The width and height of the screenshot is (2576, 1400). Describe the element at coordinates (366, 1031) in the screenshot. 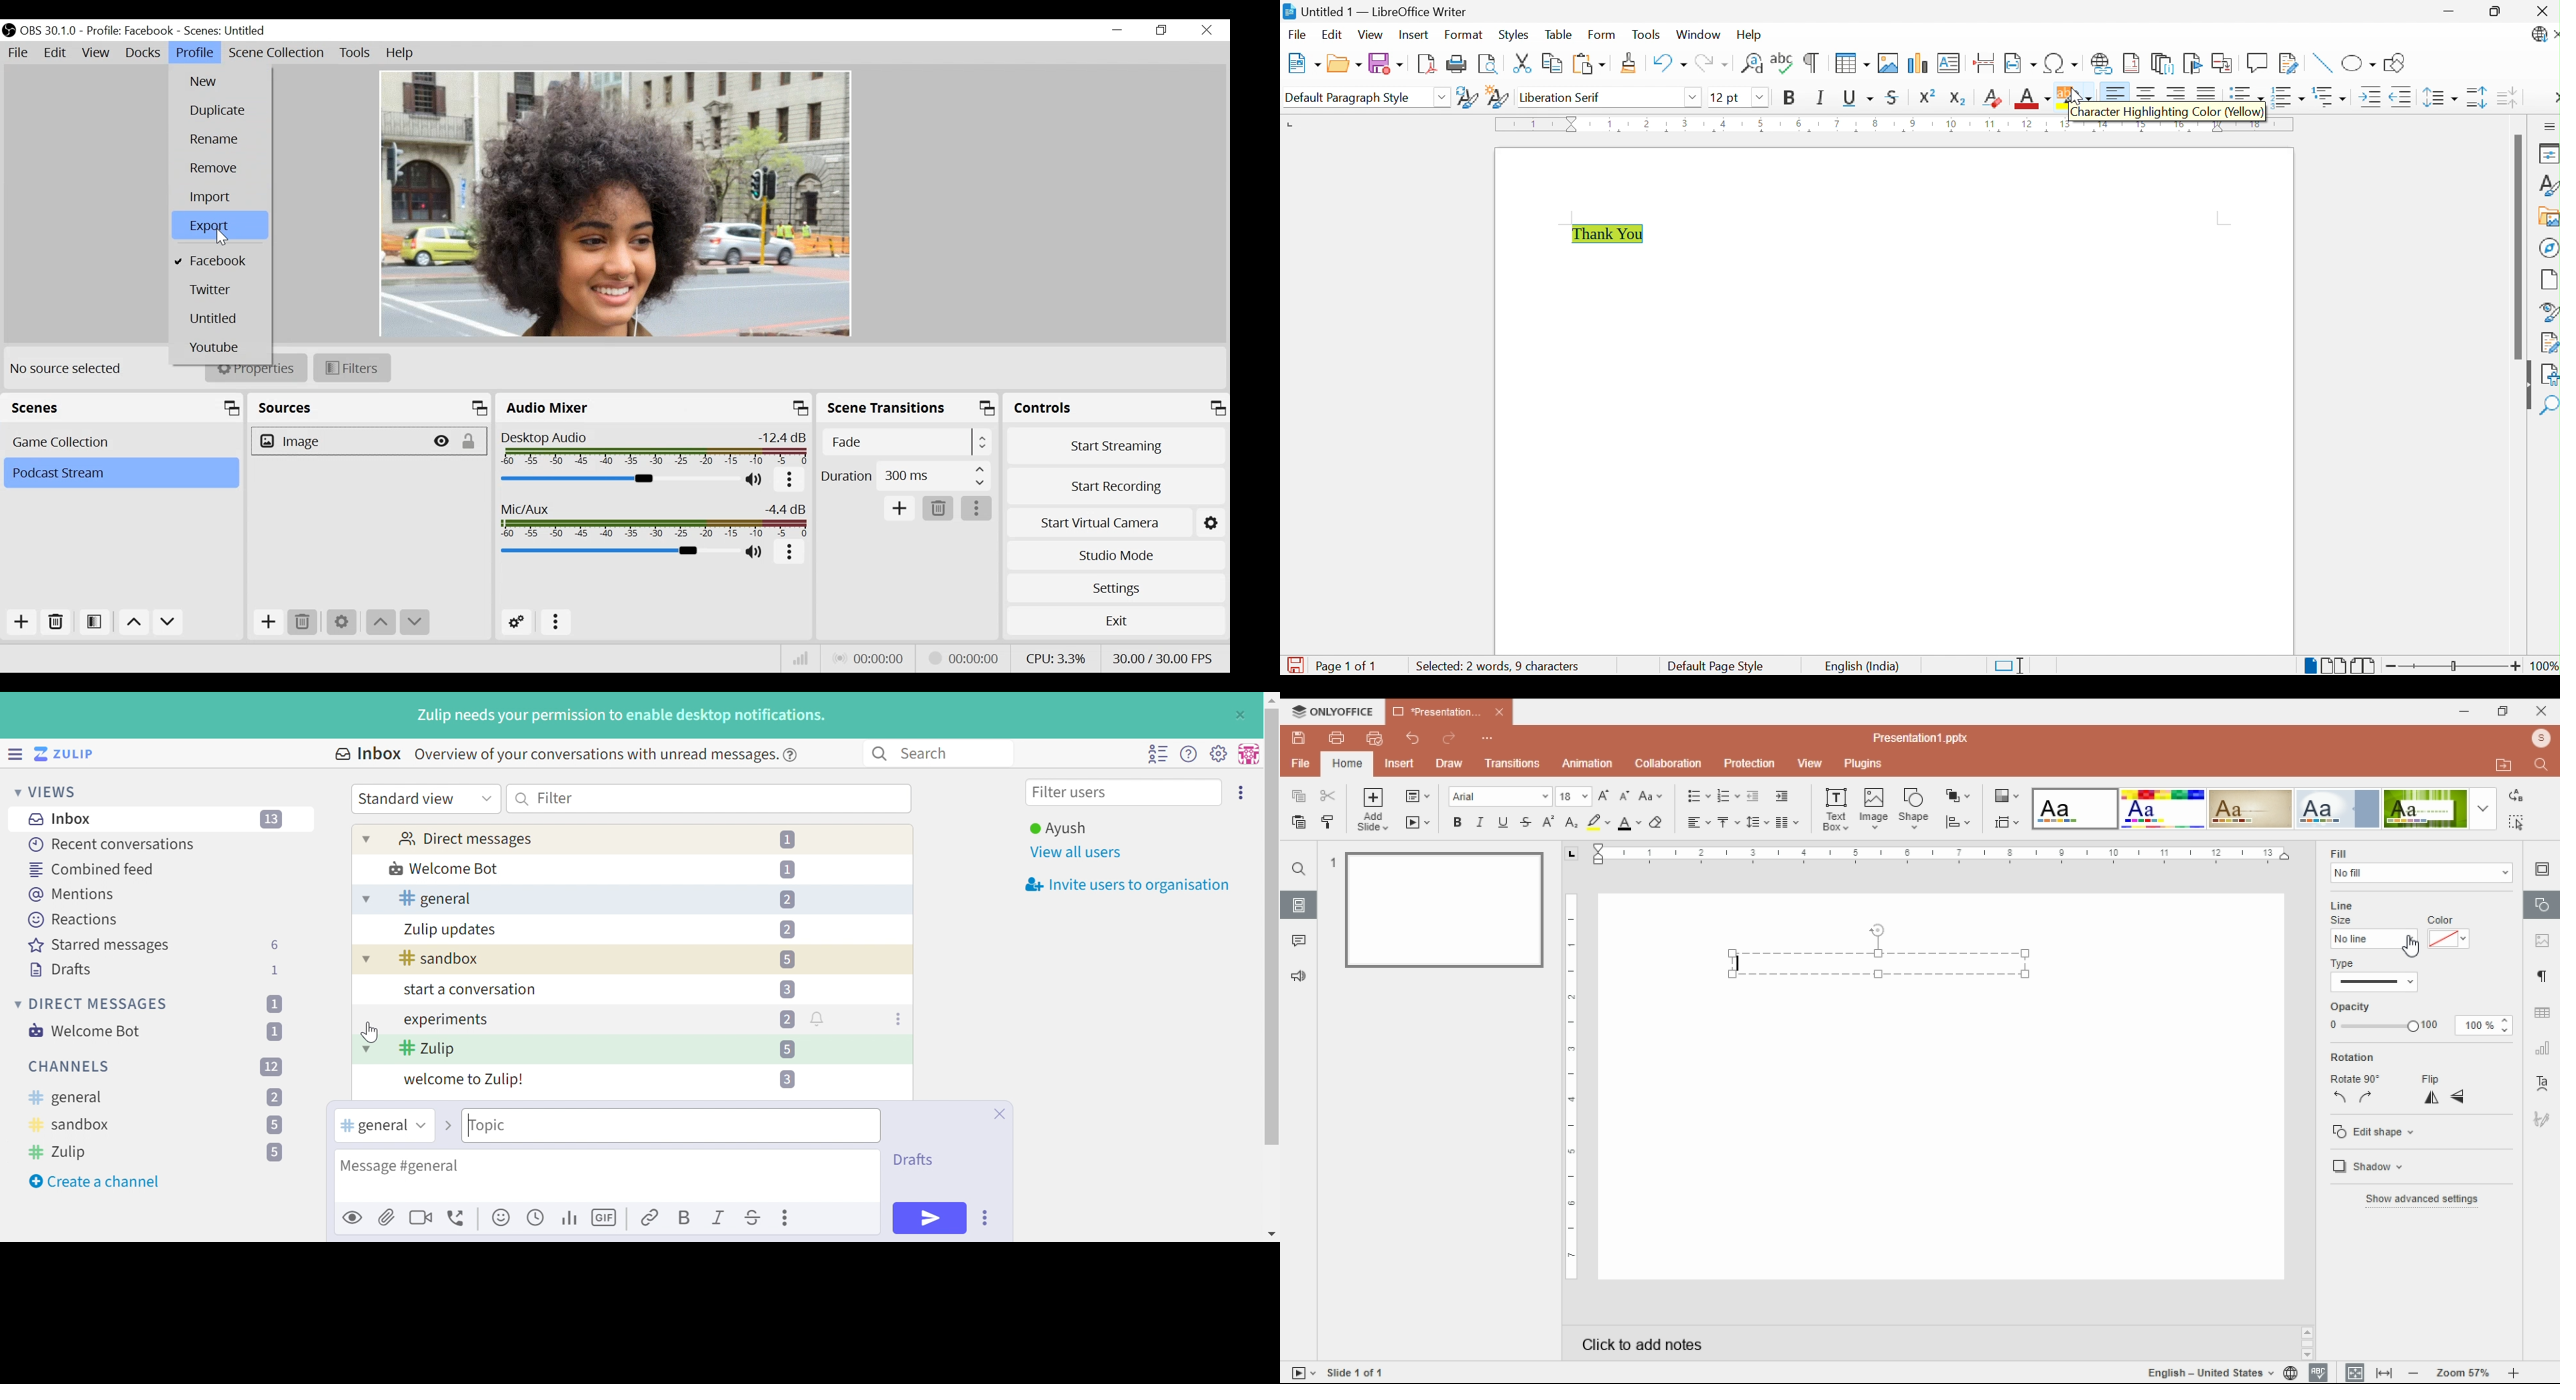

I see `Cursor` at that location.